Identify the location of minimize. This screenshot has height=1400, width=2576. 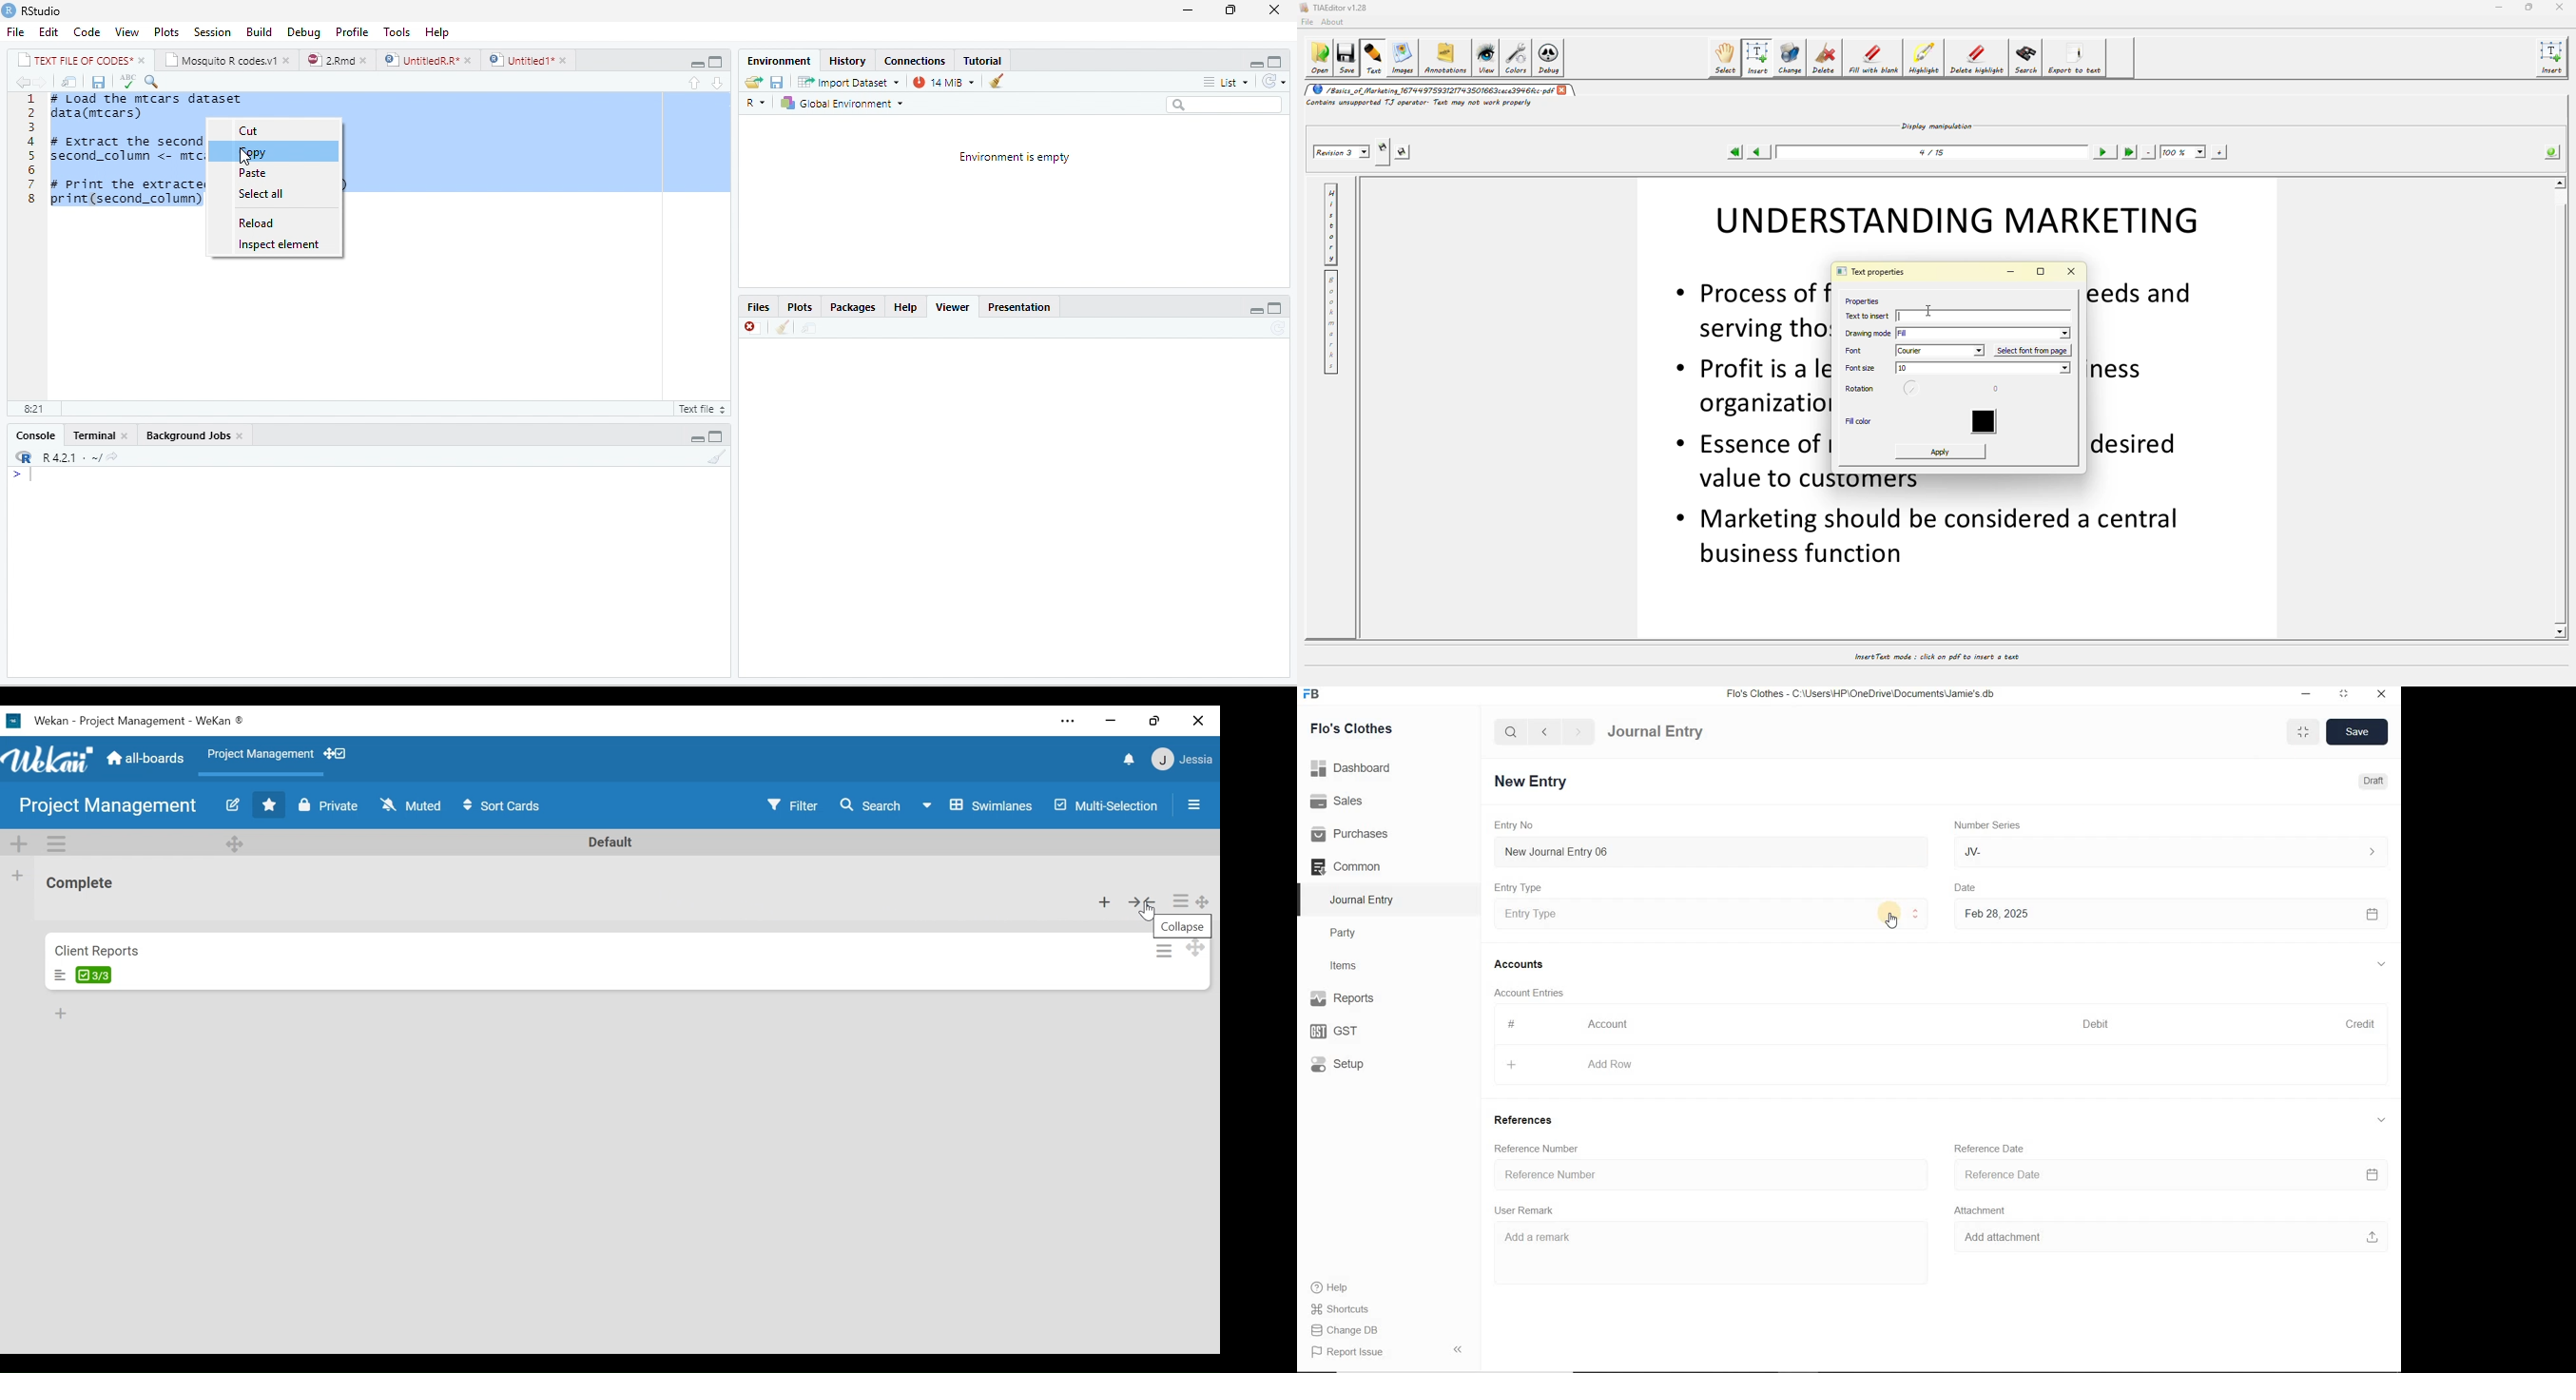
(1189, 12).